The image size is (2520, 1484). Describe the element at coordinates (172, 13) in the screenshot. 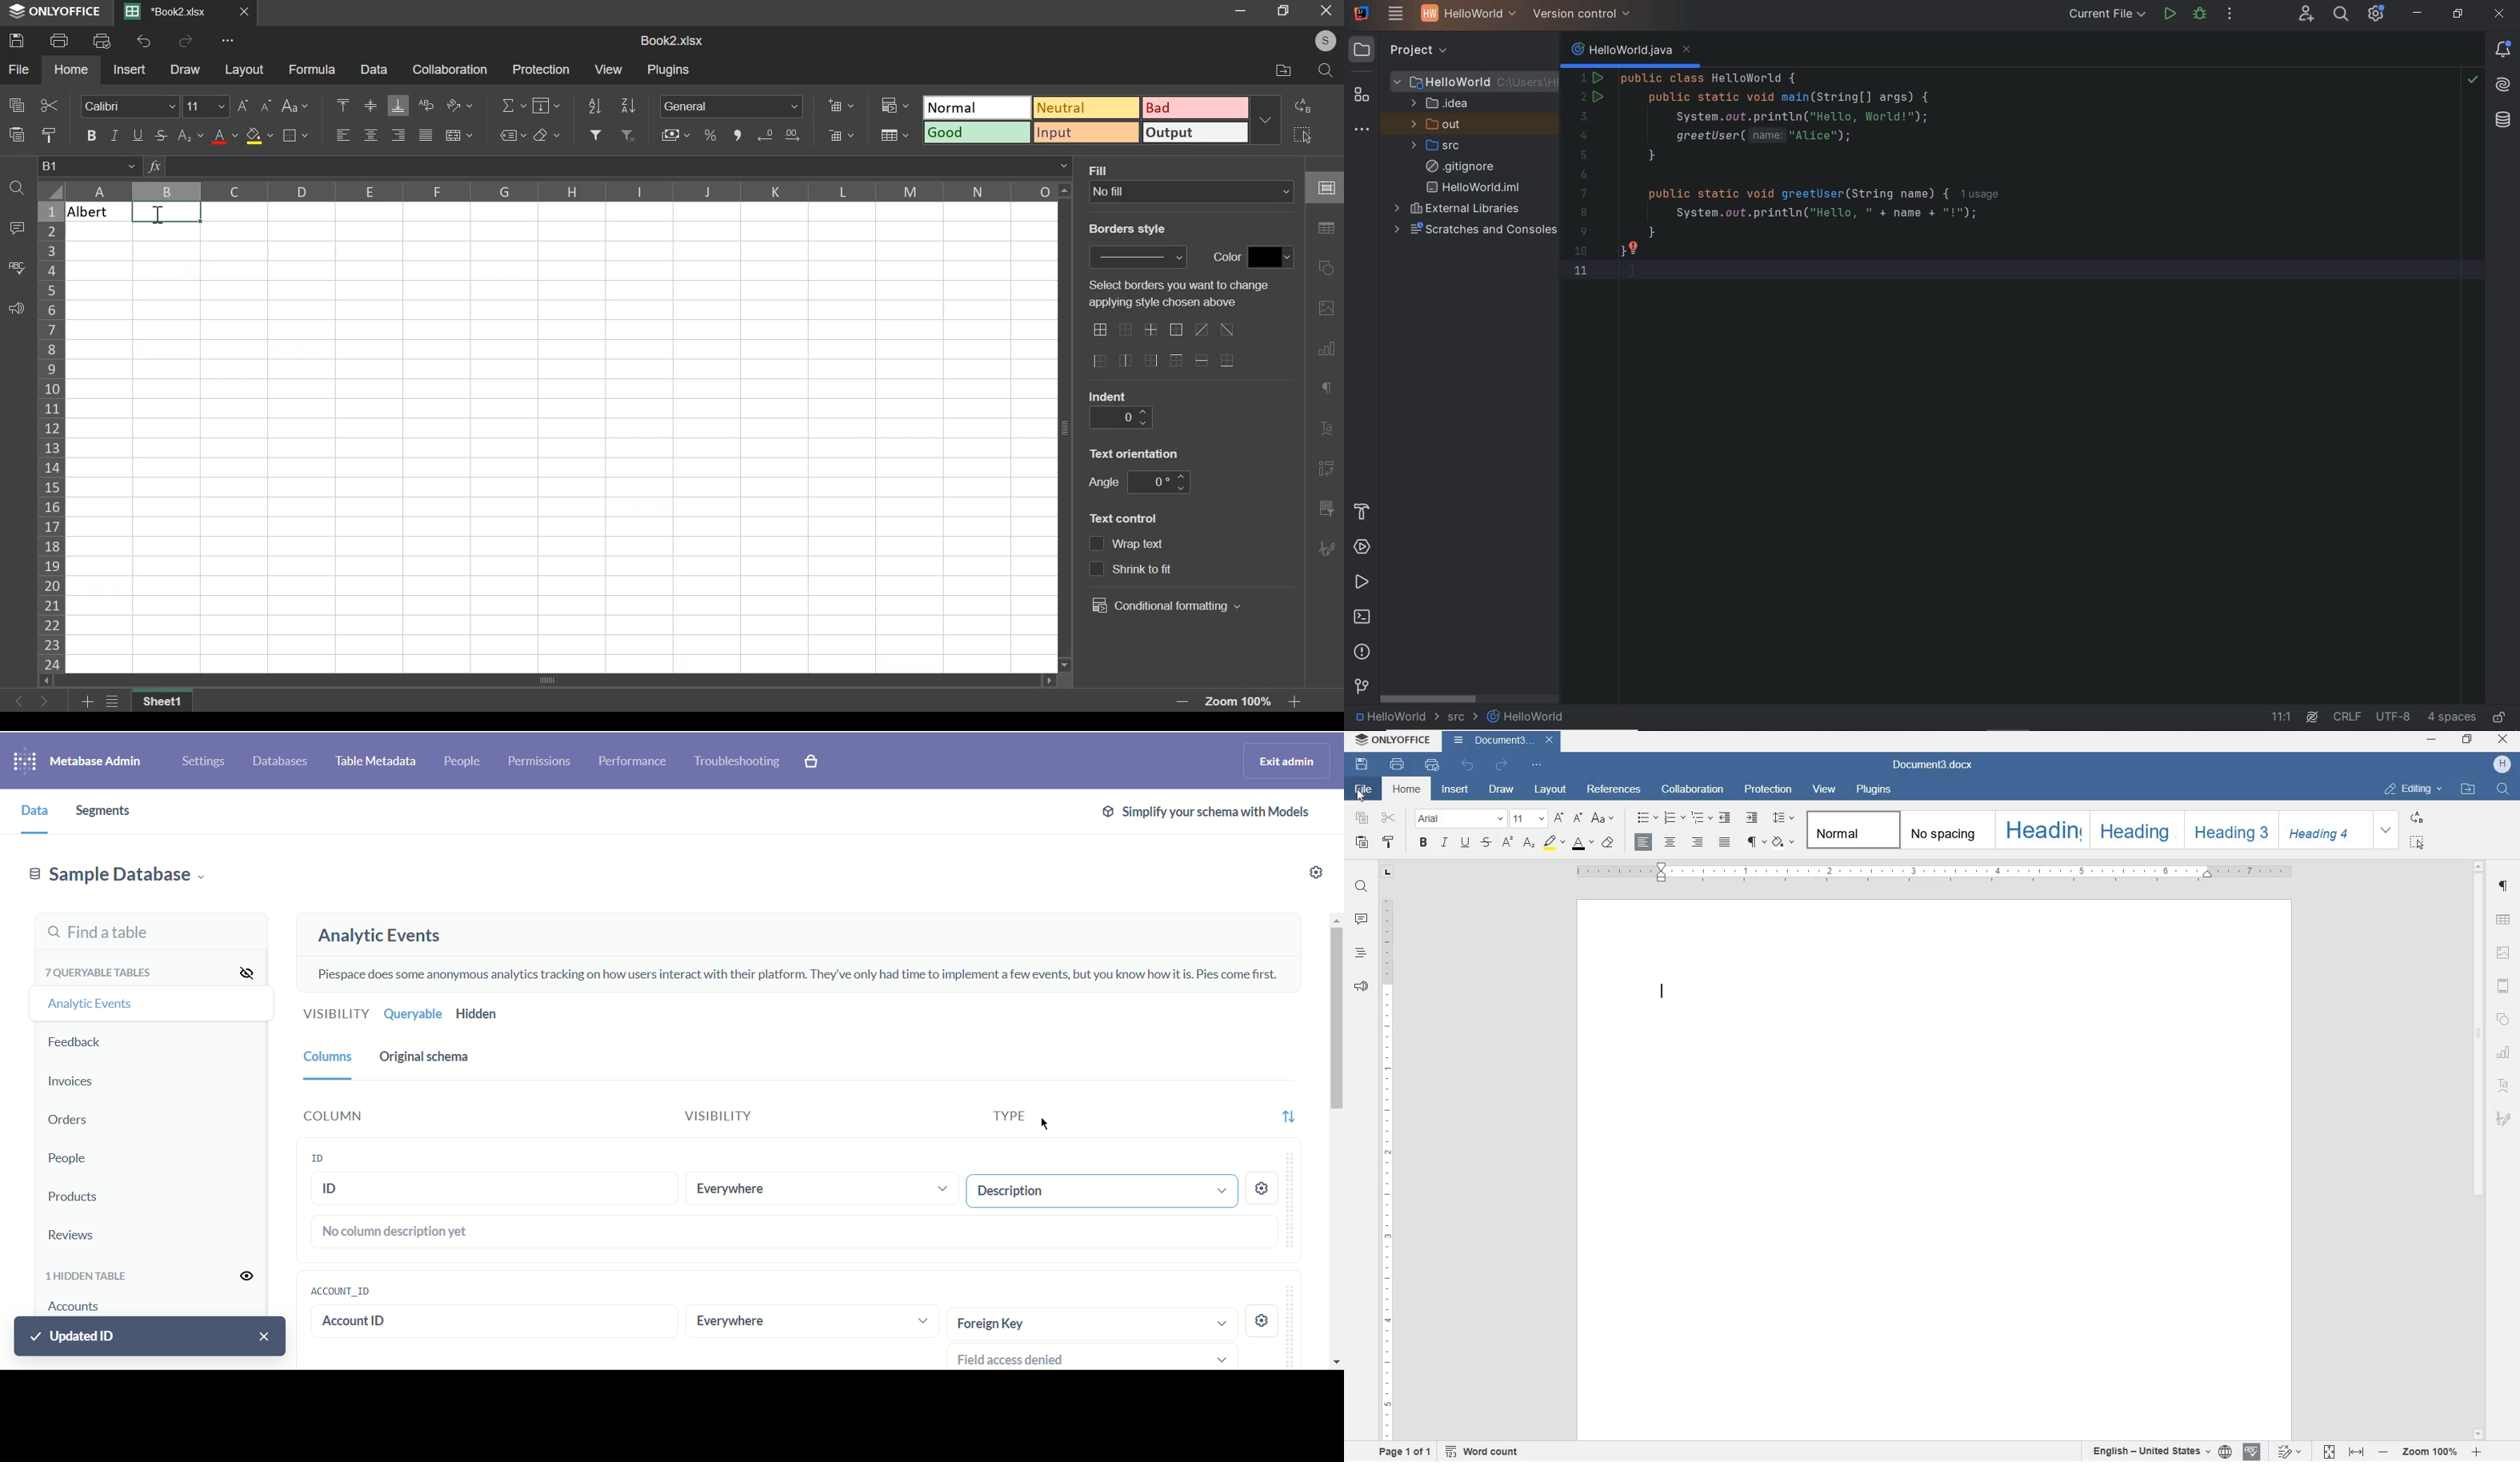

I see `current sheet` at that location.